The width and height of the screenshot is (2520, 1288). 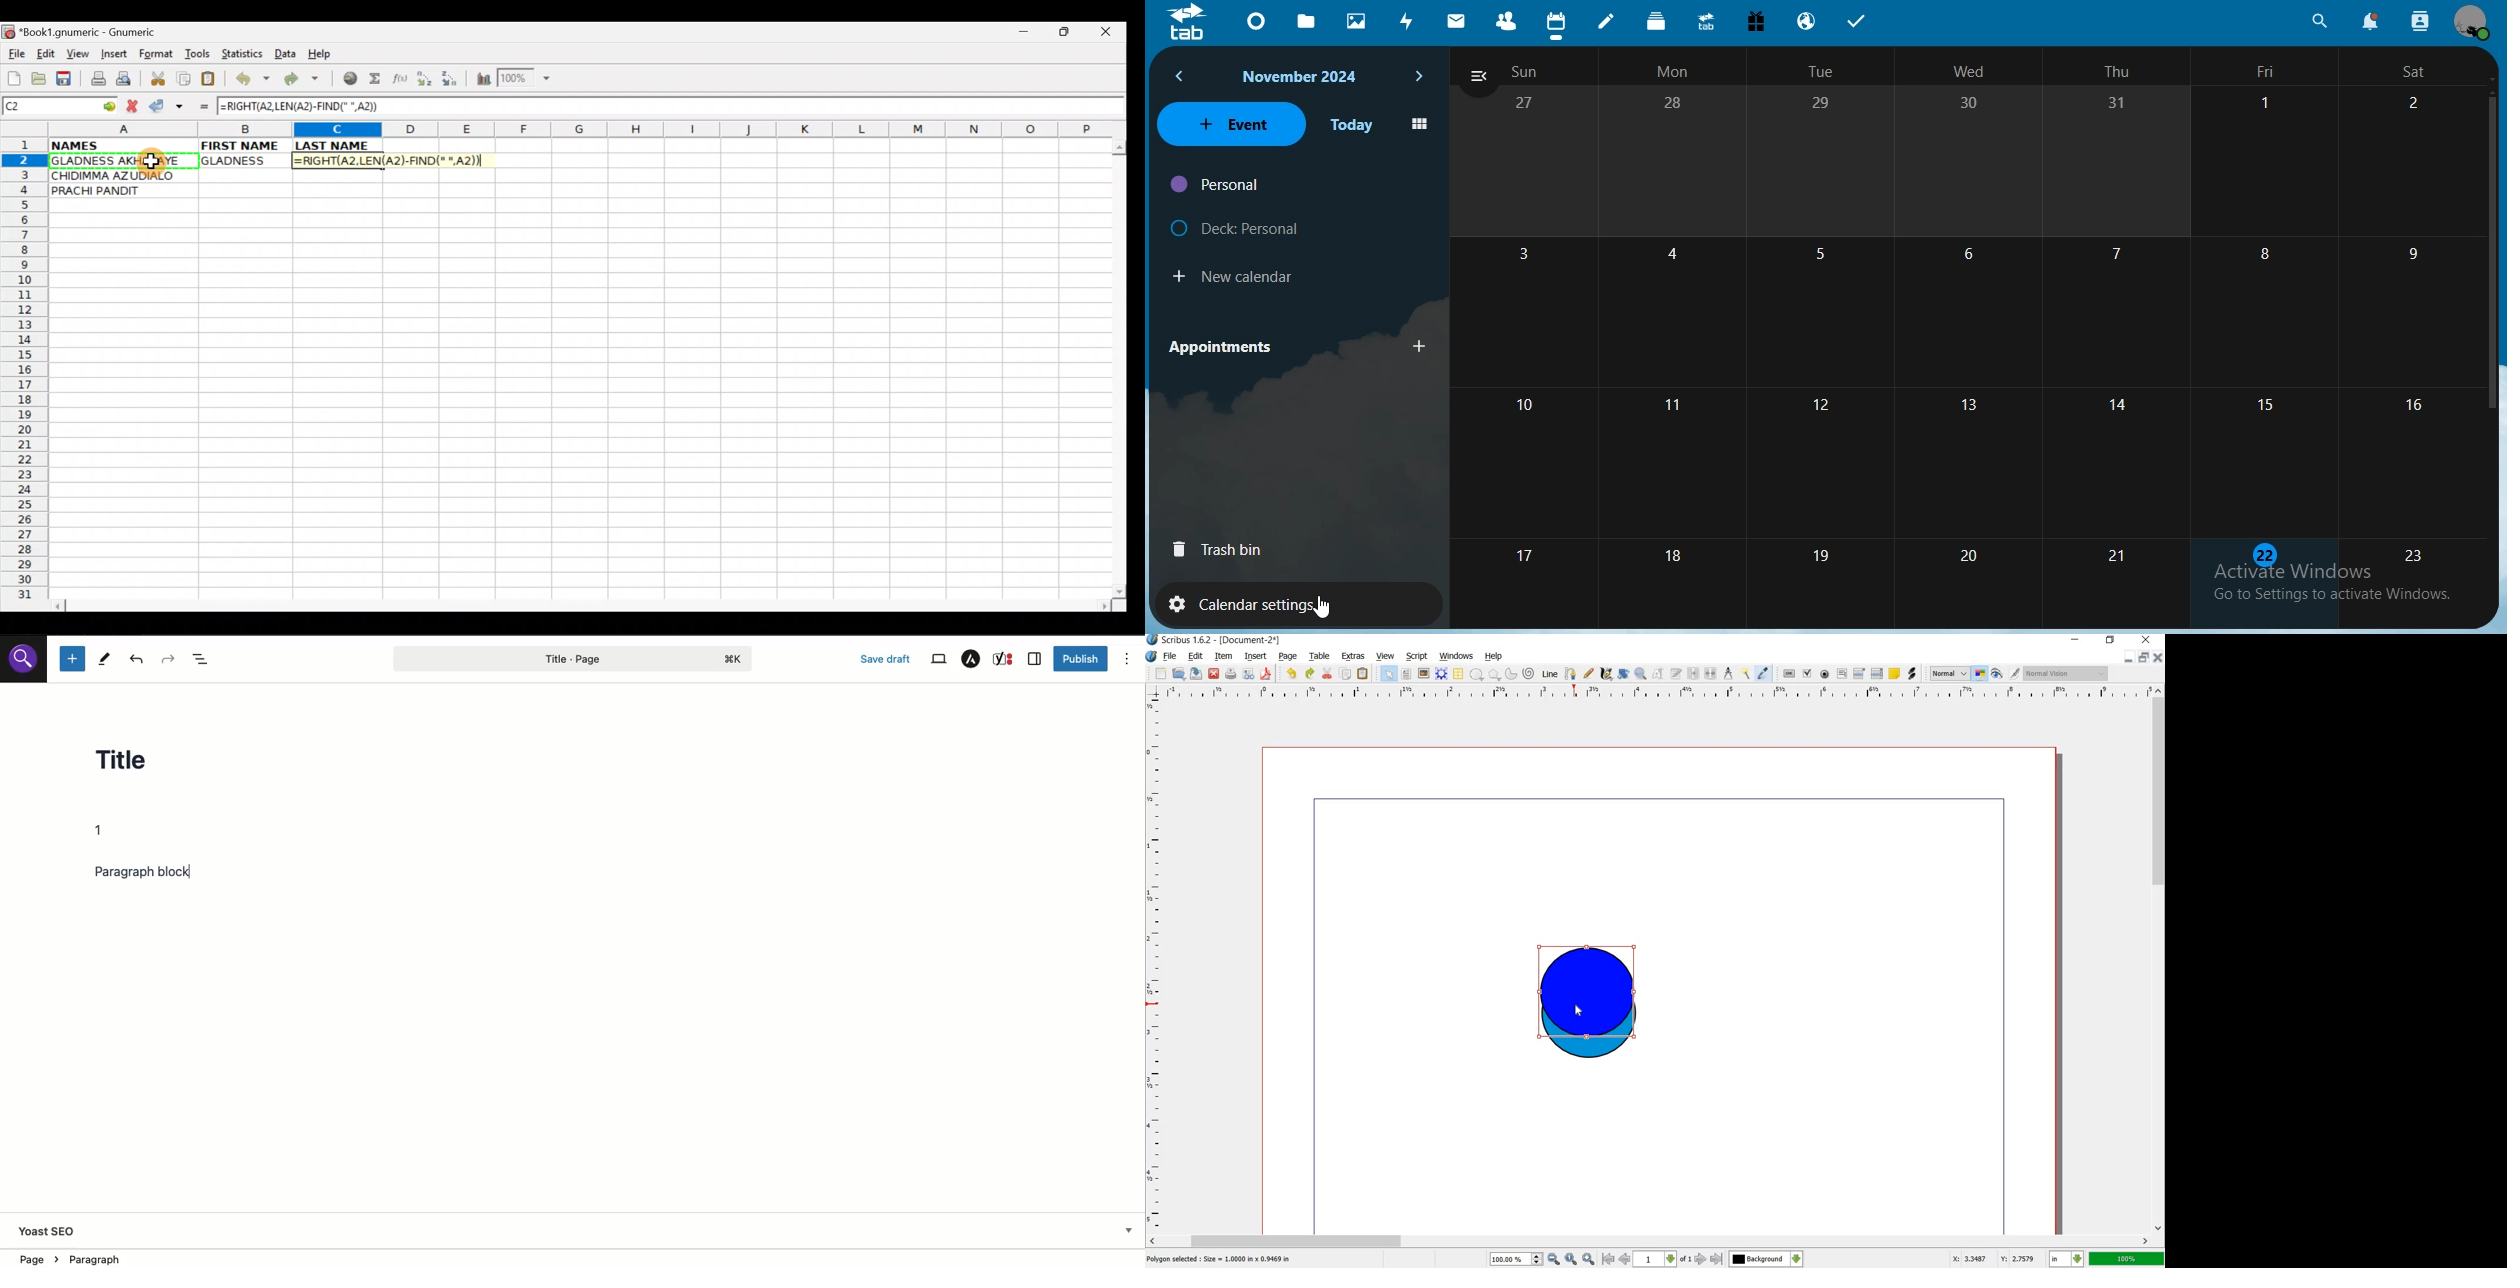 I want to click on Print preview, so click(x=124, y=81).